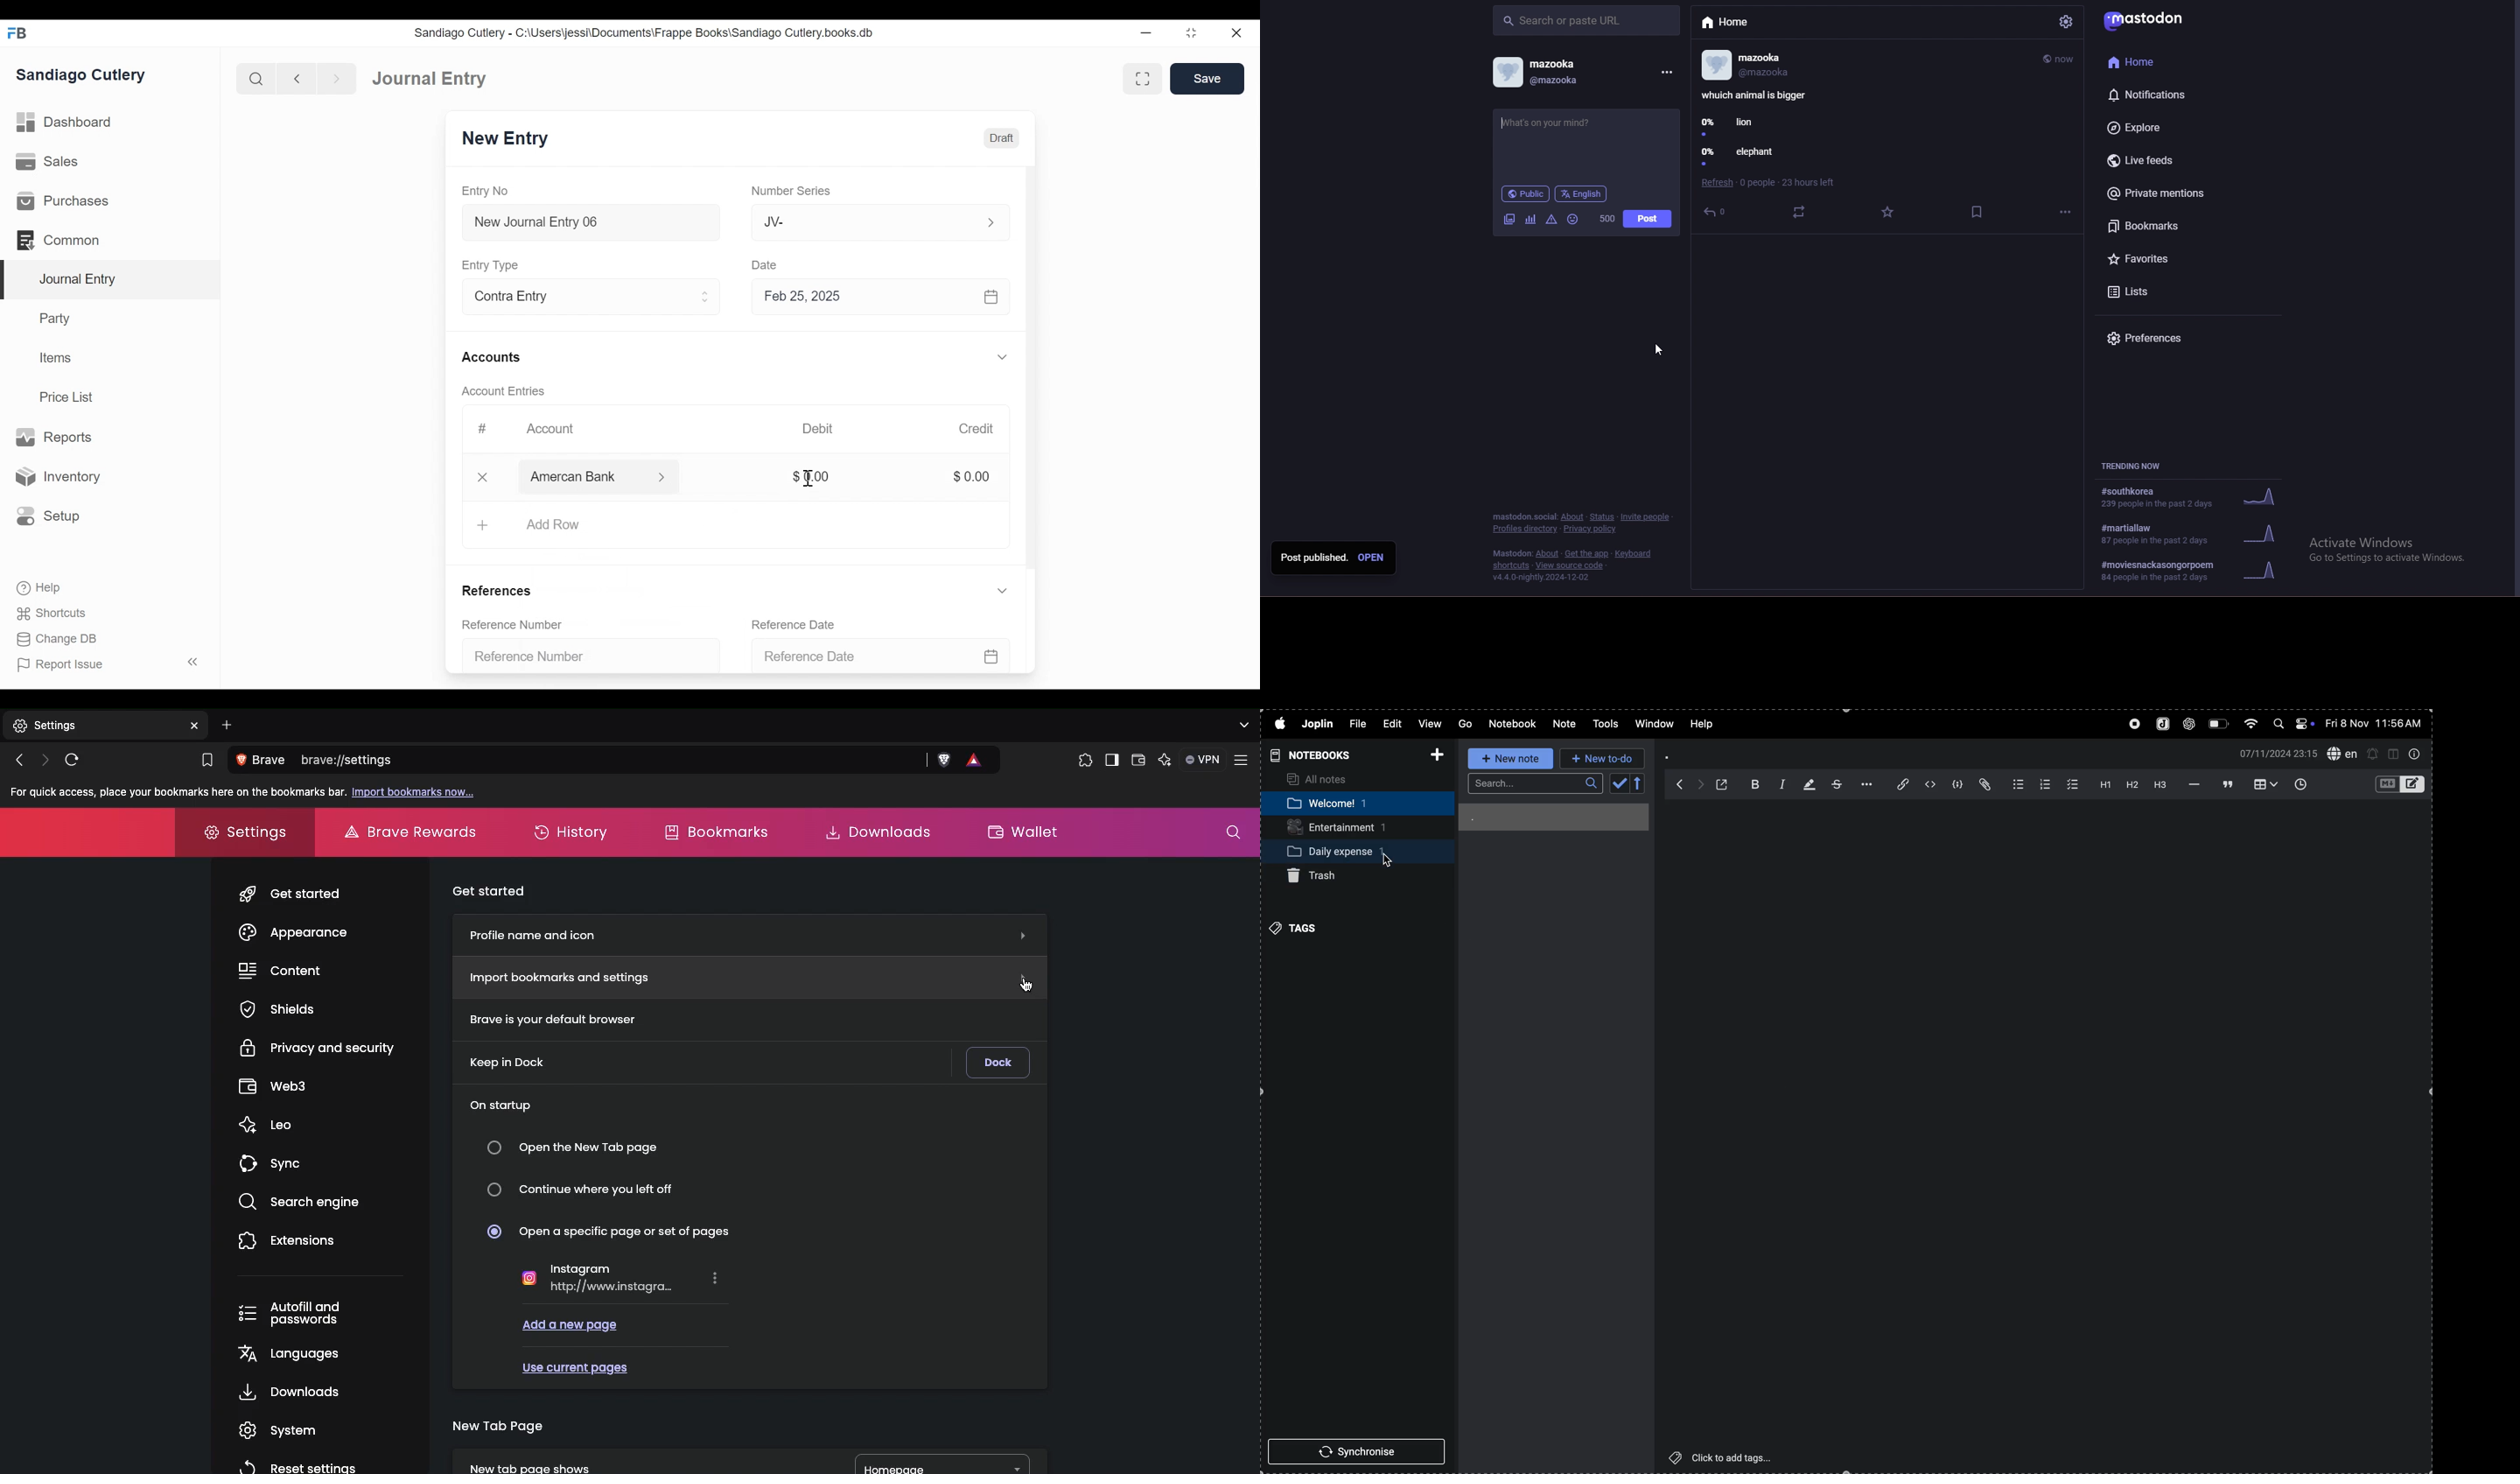  I want to click on heading 3, so click(2161, 786).